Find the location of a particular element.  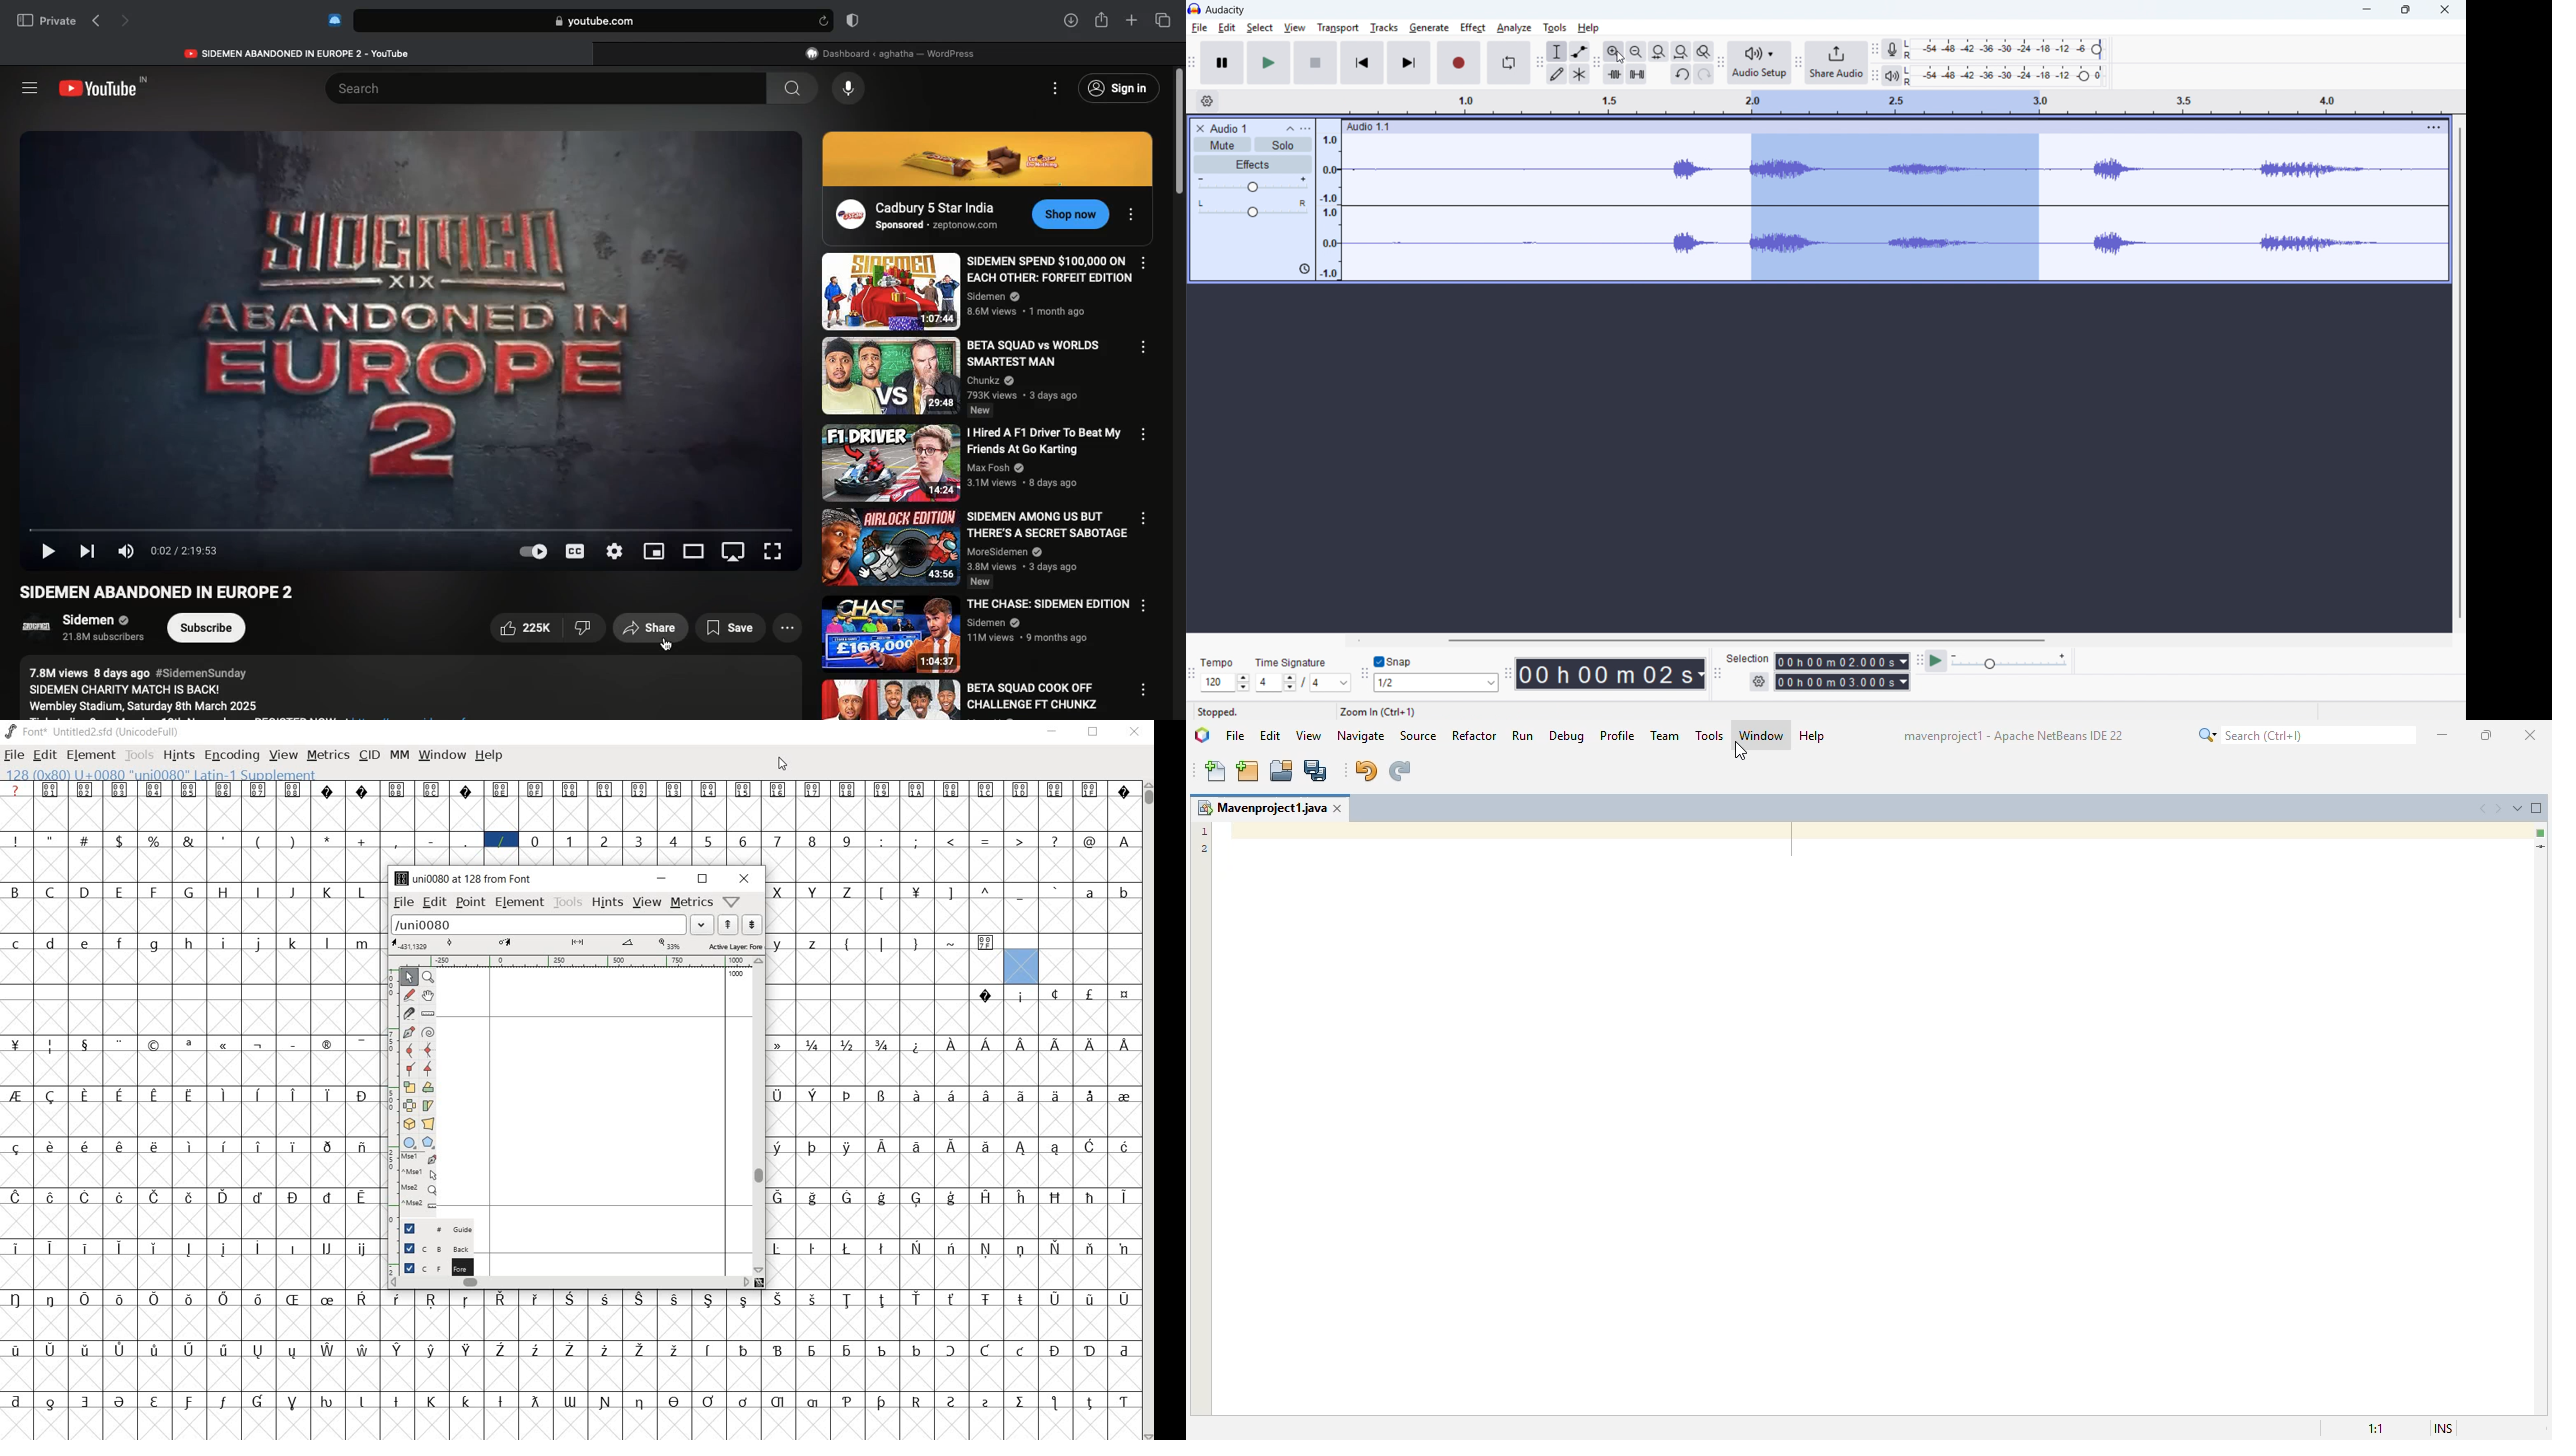

background layer is located at coordinates (431, 1248).